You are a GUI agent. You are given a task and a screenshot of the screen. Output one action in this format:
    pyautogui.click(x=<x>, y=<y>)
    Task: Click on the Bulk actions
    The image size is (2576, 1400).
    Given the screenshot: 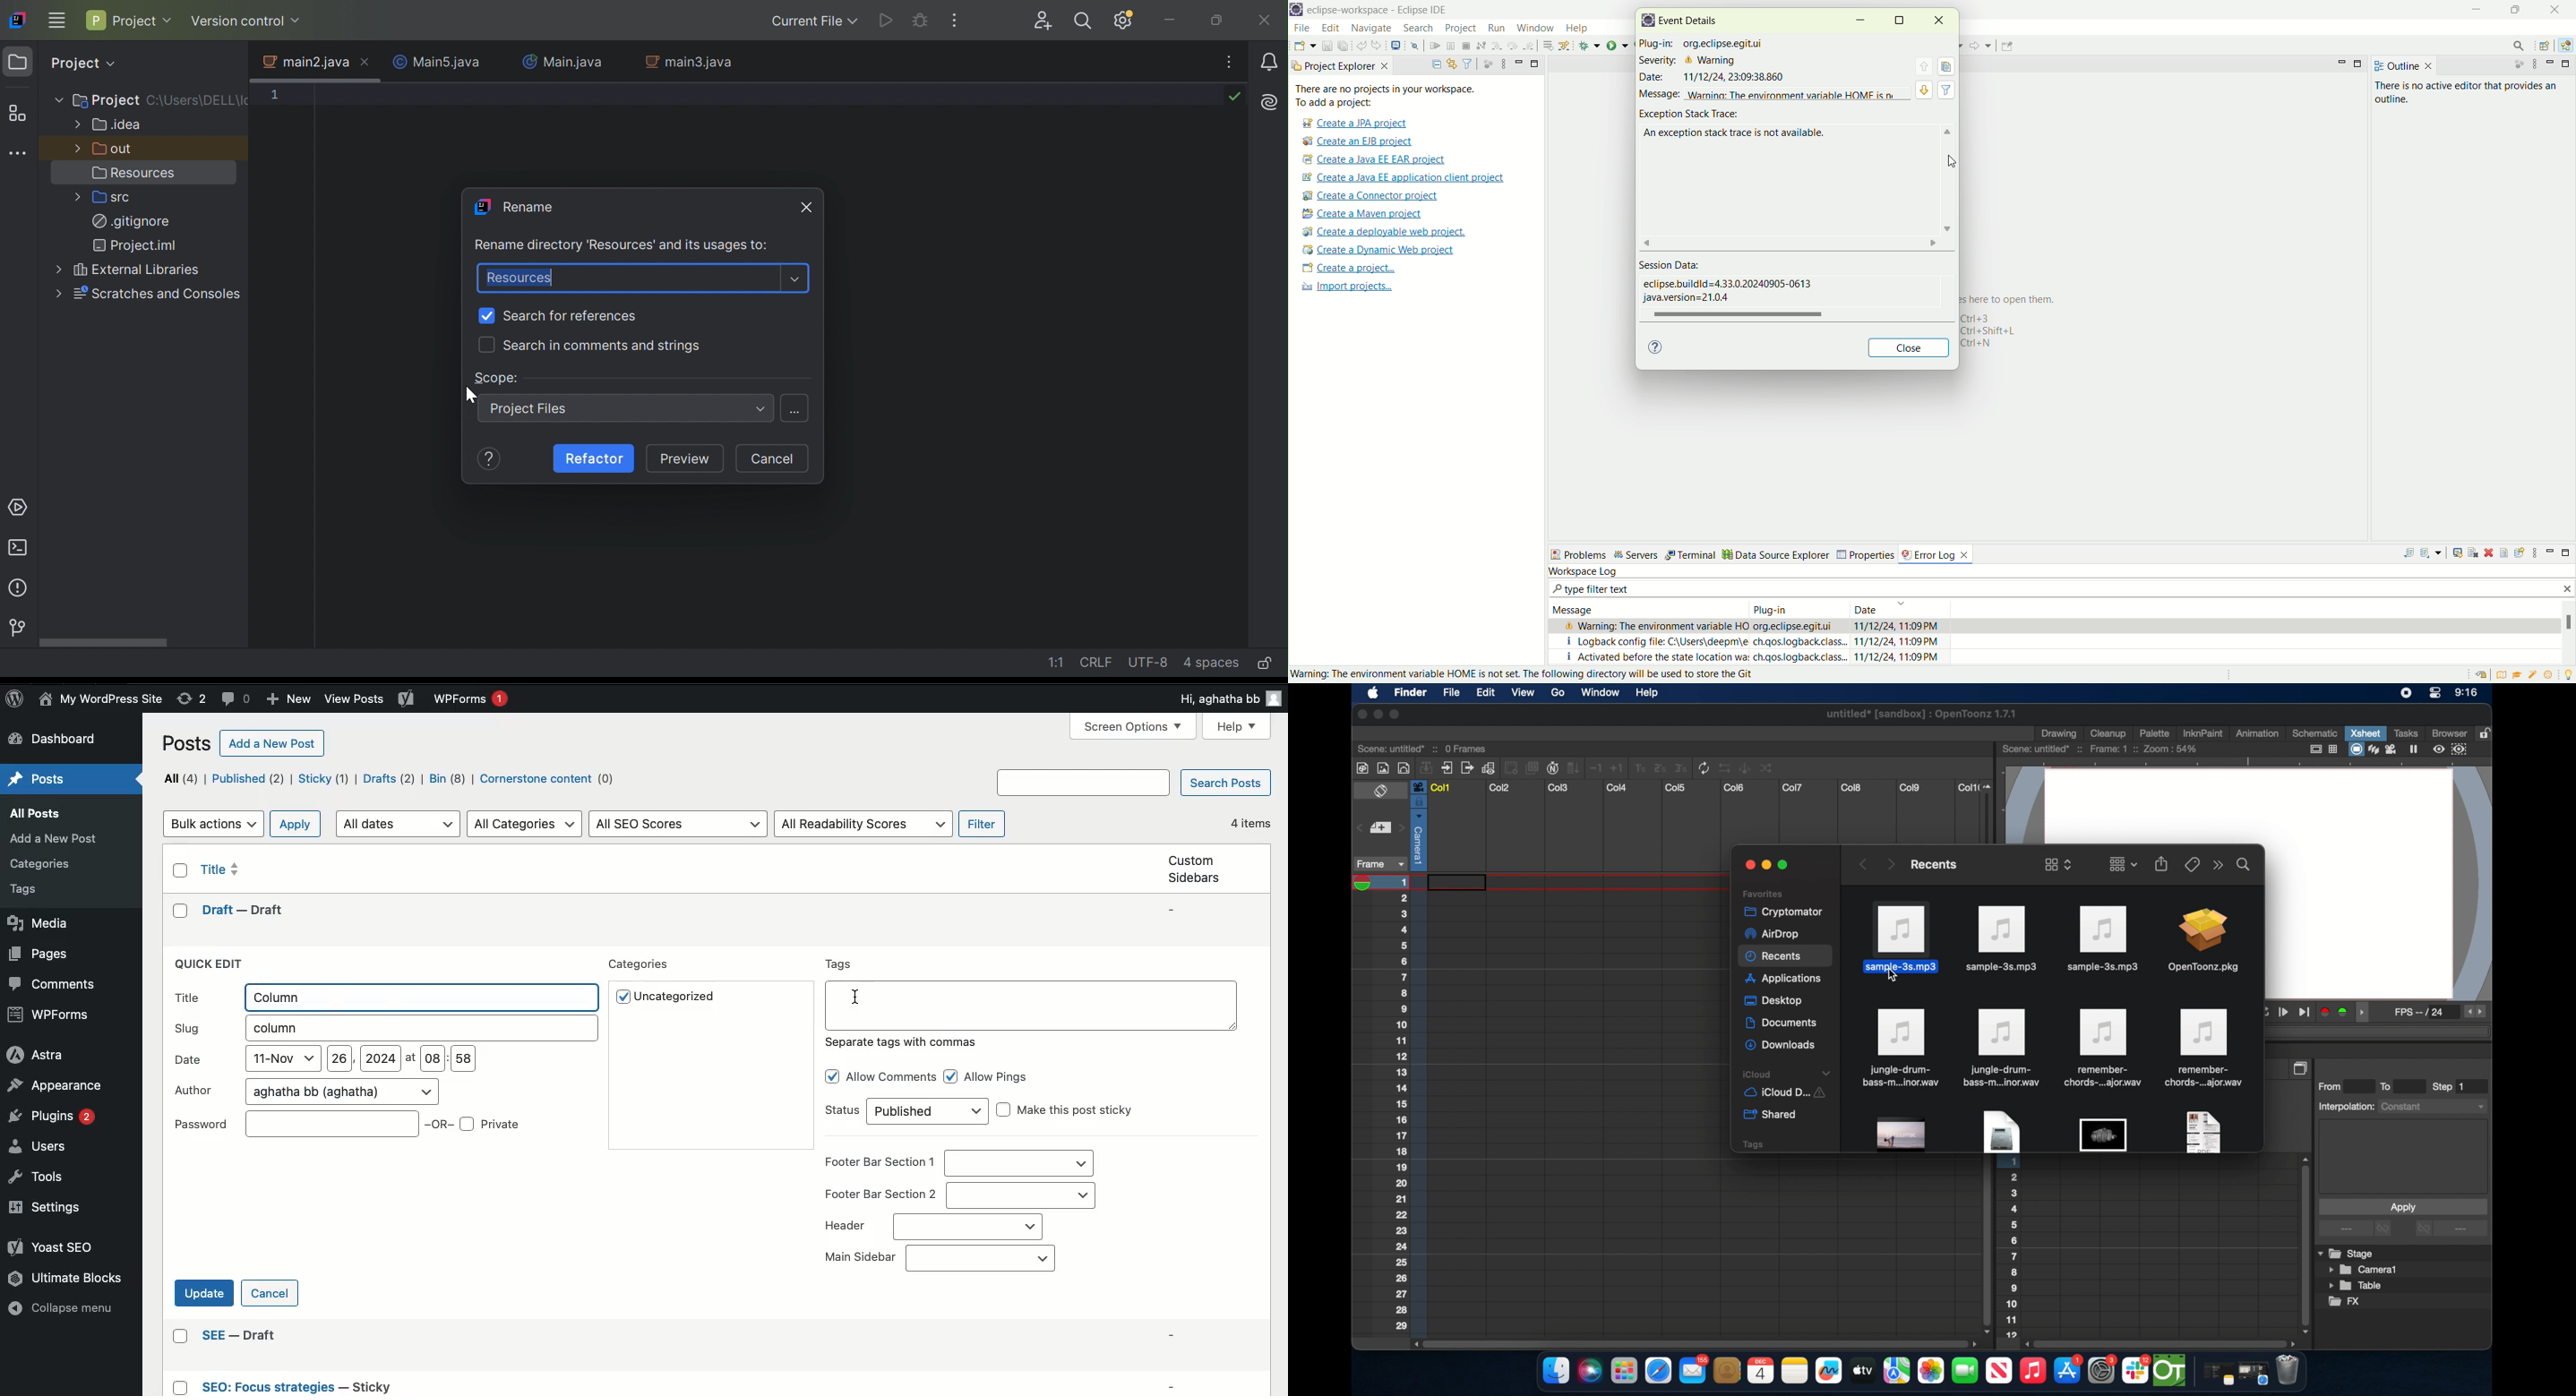 What is the action you would take?
    pyautogui.click(x=213, y=823)
    